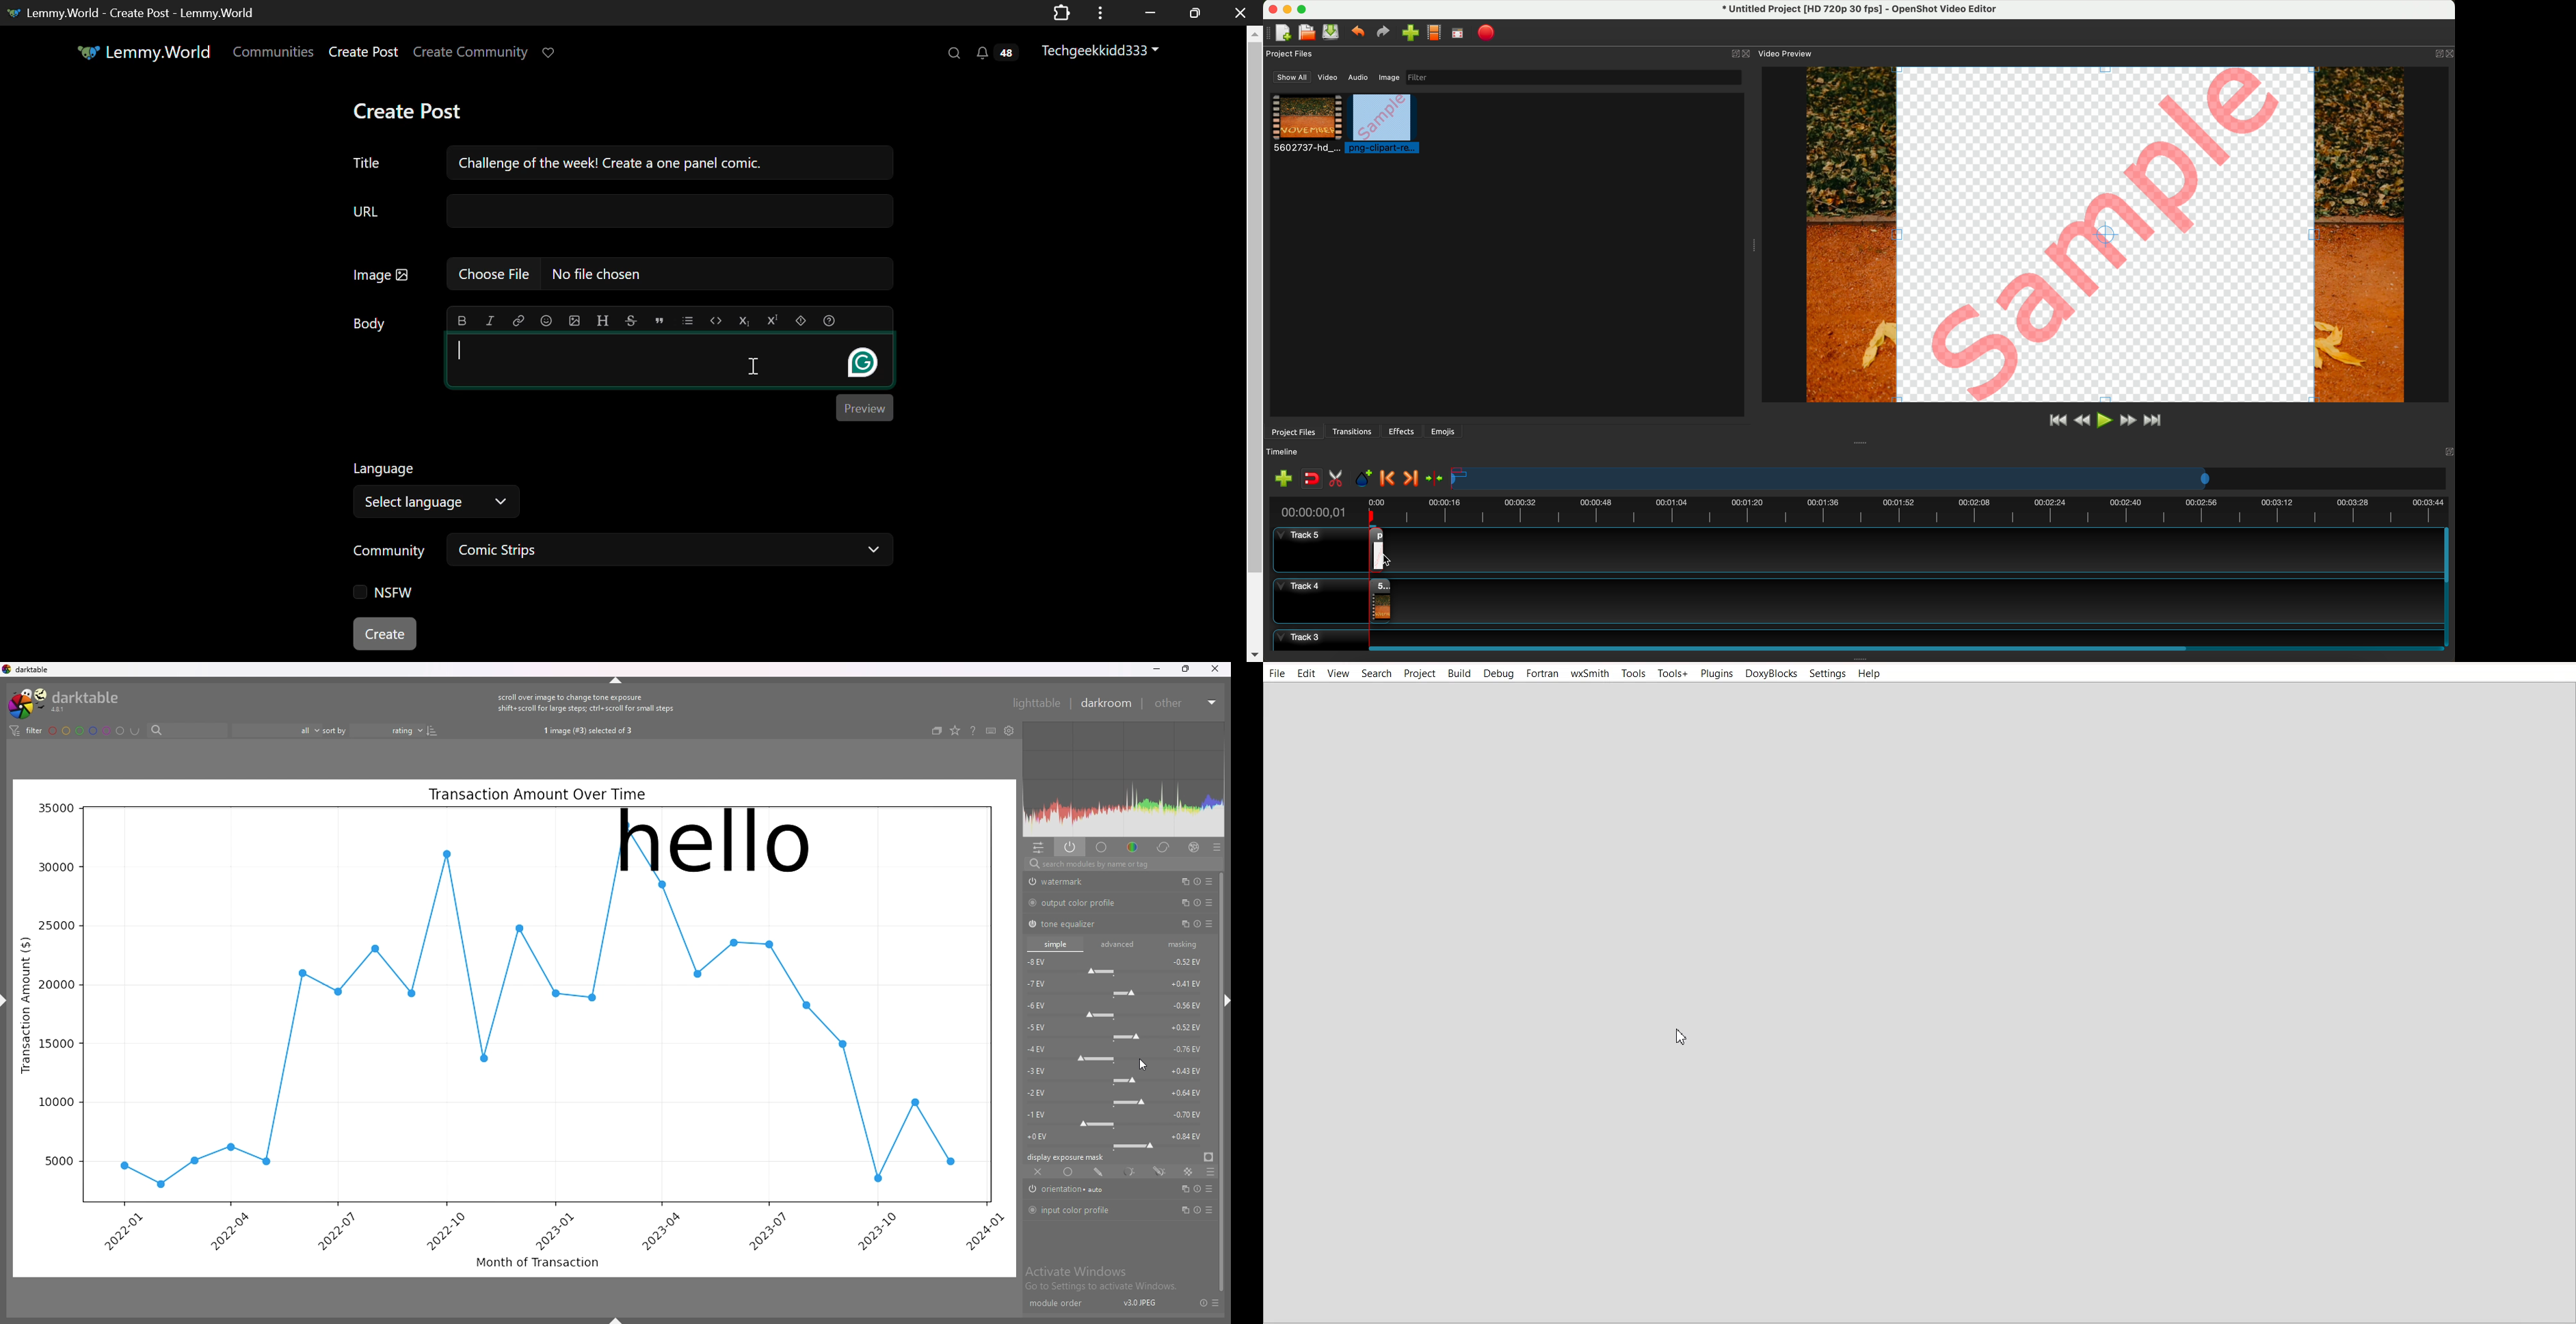 Image resolution: width=2576 pixels, height=1344 pixels. I want to click on effects, so click(1402, 431).